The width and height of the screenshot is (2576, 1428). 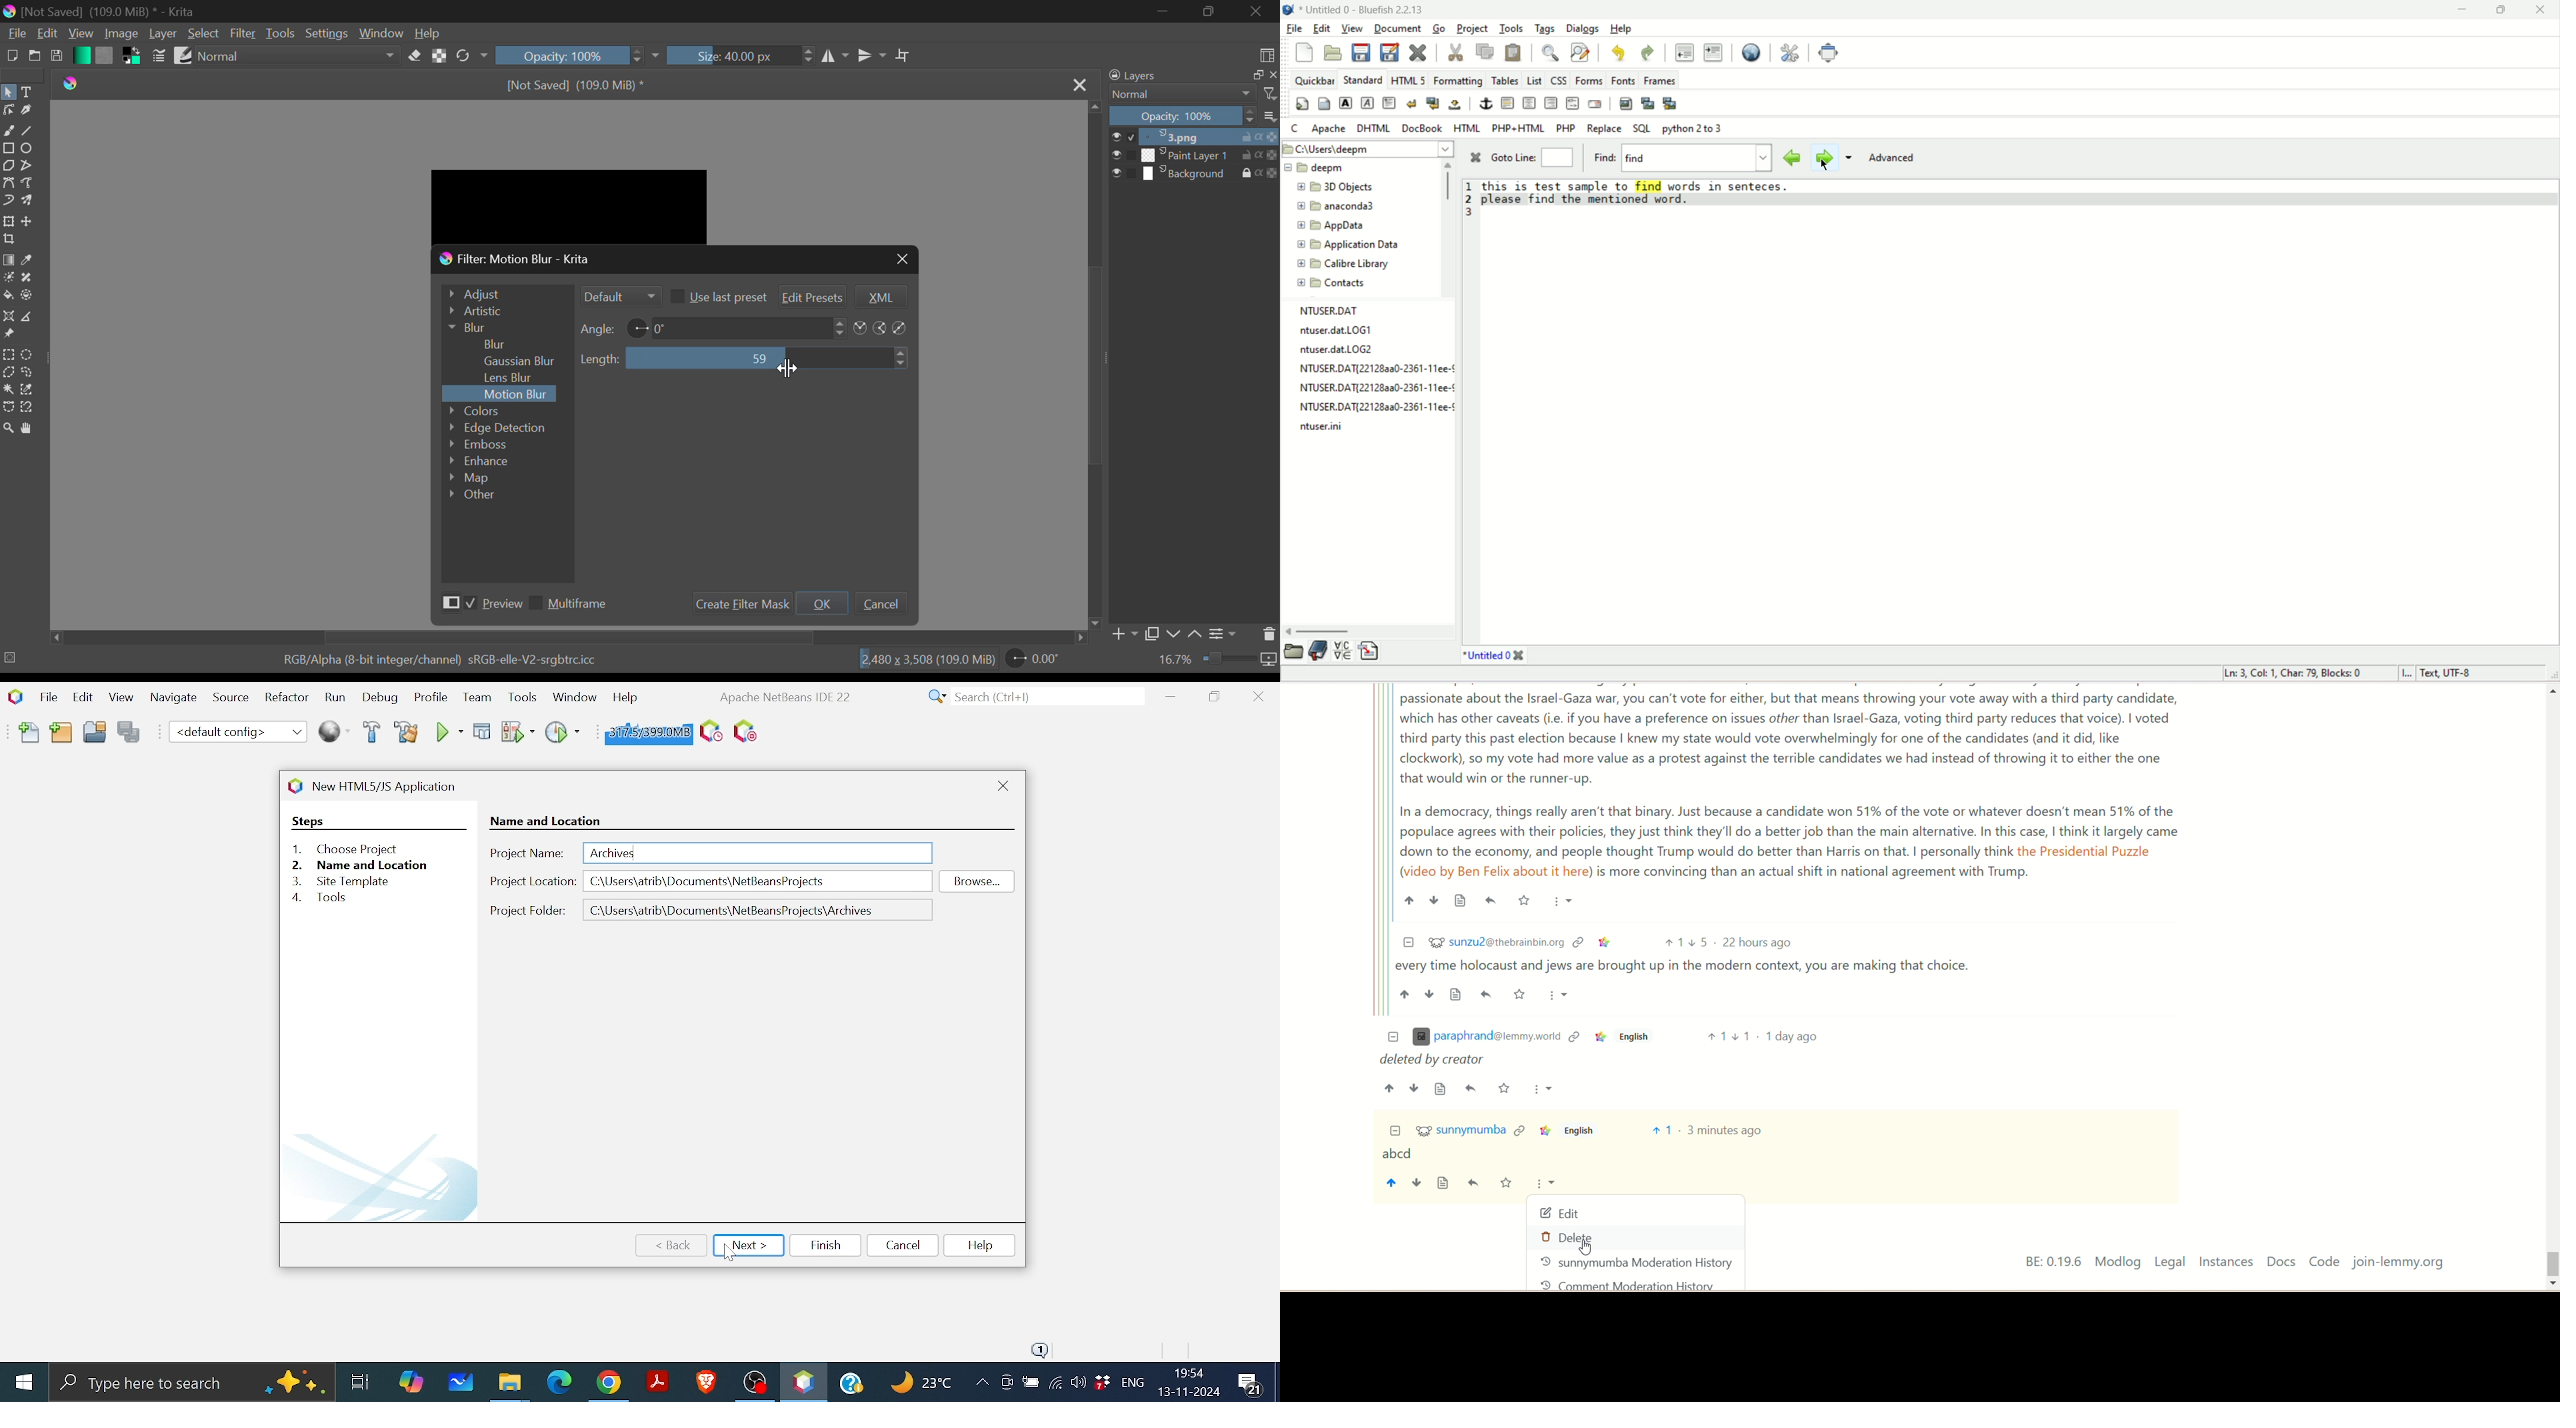 What do you see at coordinates (1586, 1249) in the screenshot?
I see `Cursor` at bounding box center [1586, 1249].